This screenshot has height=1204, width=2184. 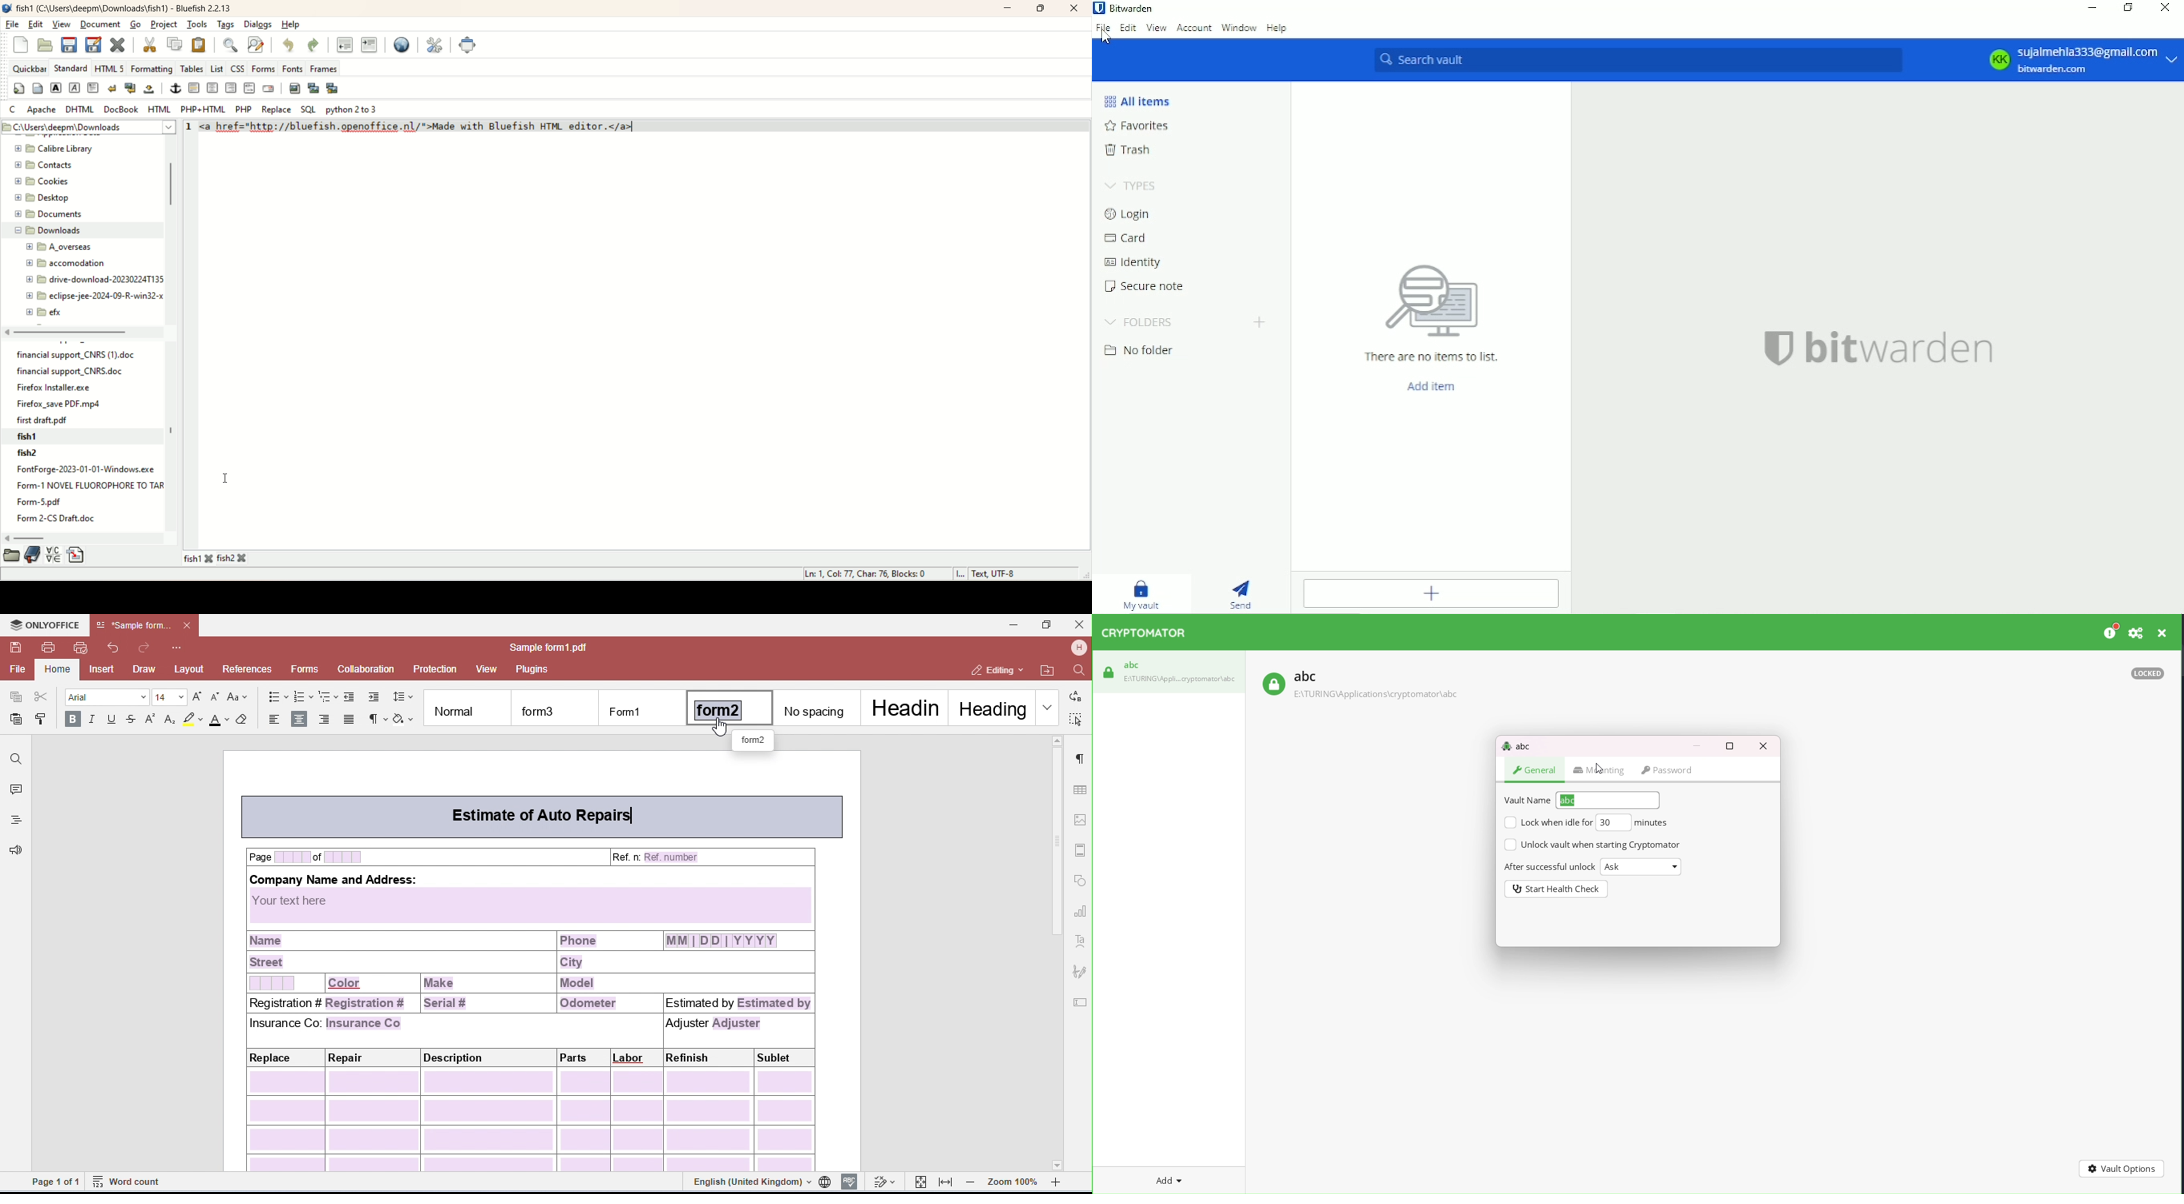 I want to click on go, so click(x=135, y=25).